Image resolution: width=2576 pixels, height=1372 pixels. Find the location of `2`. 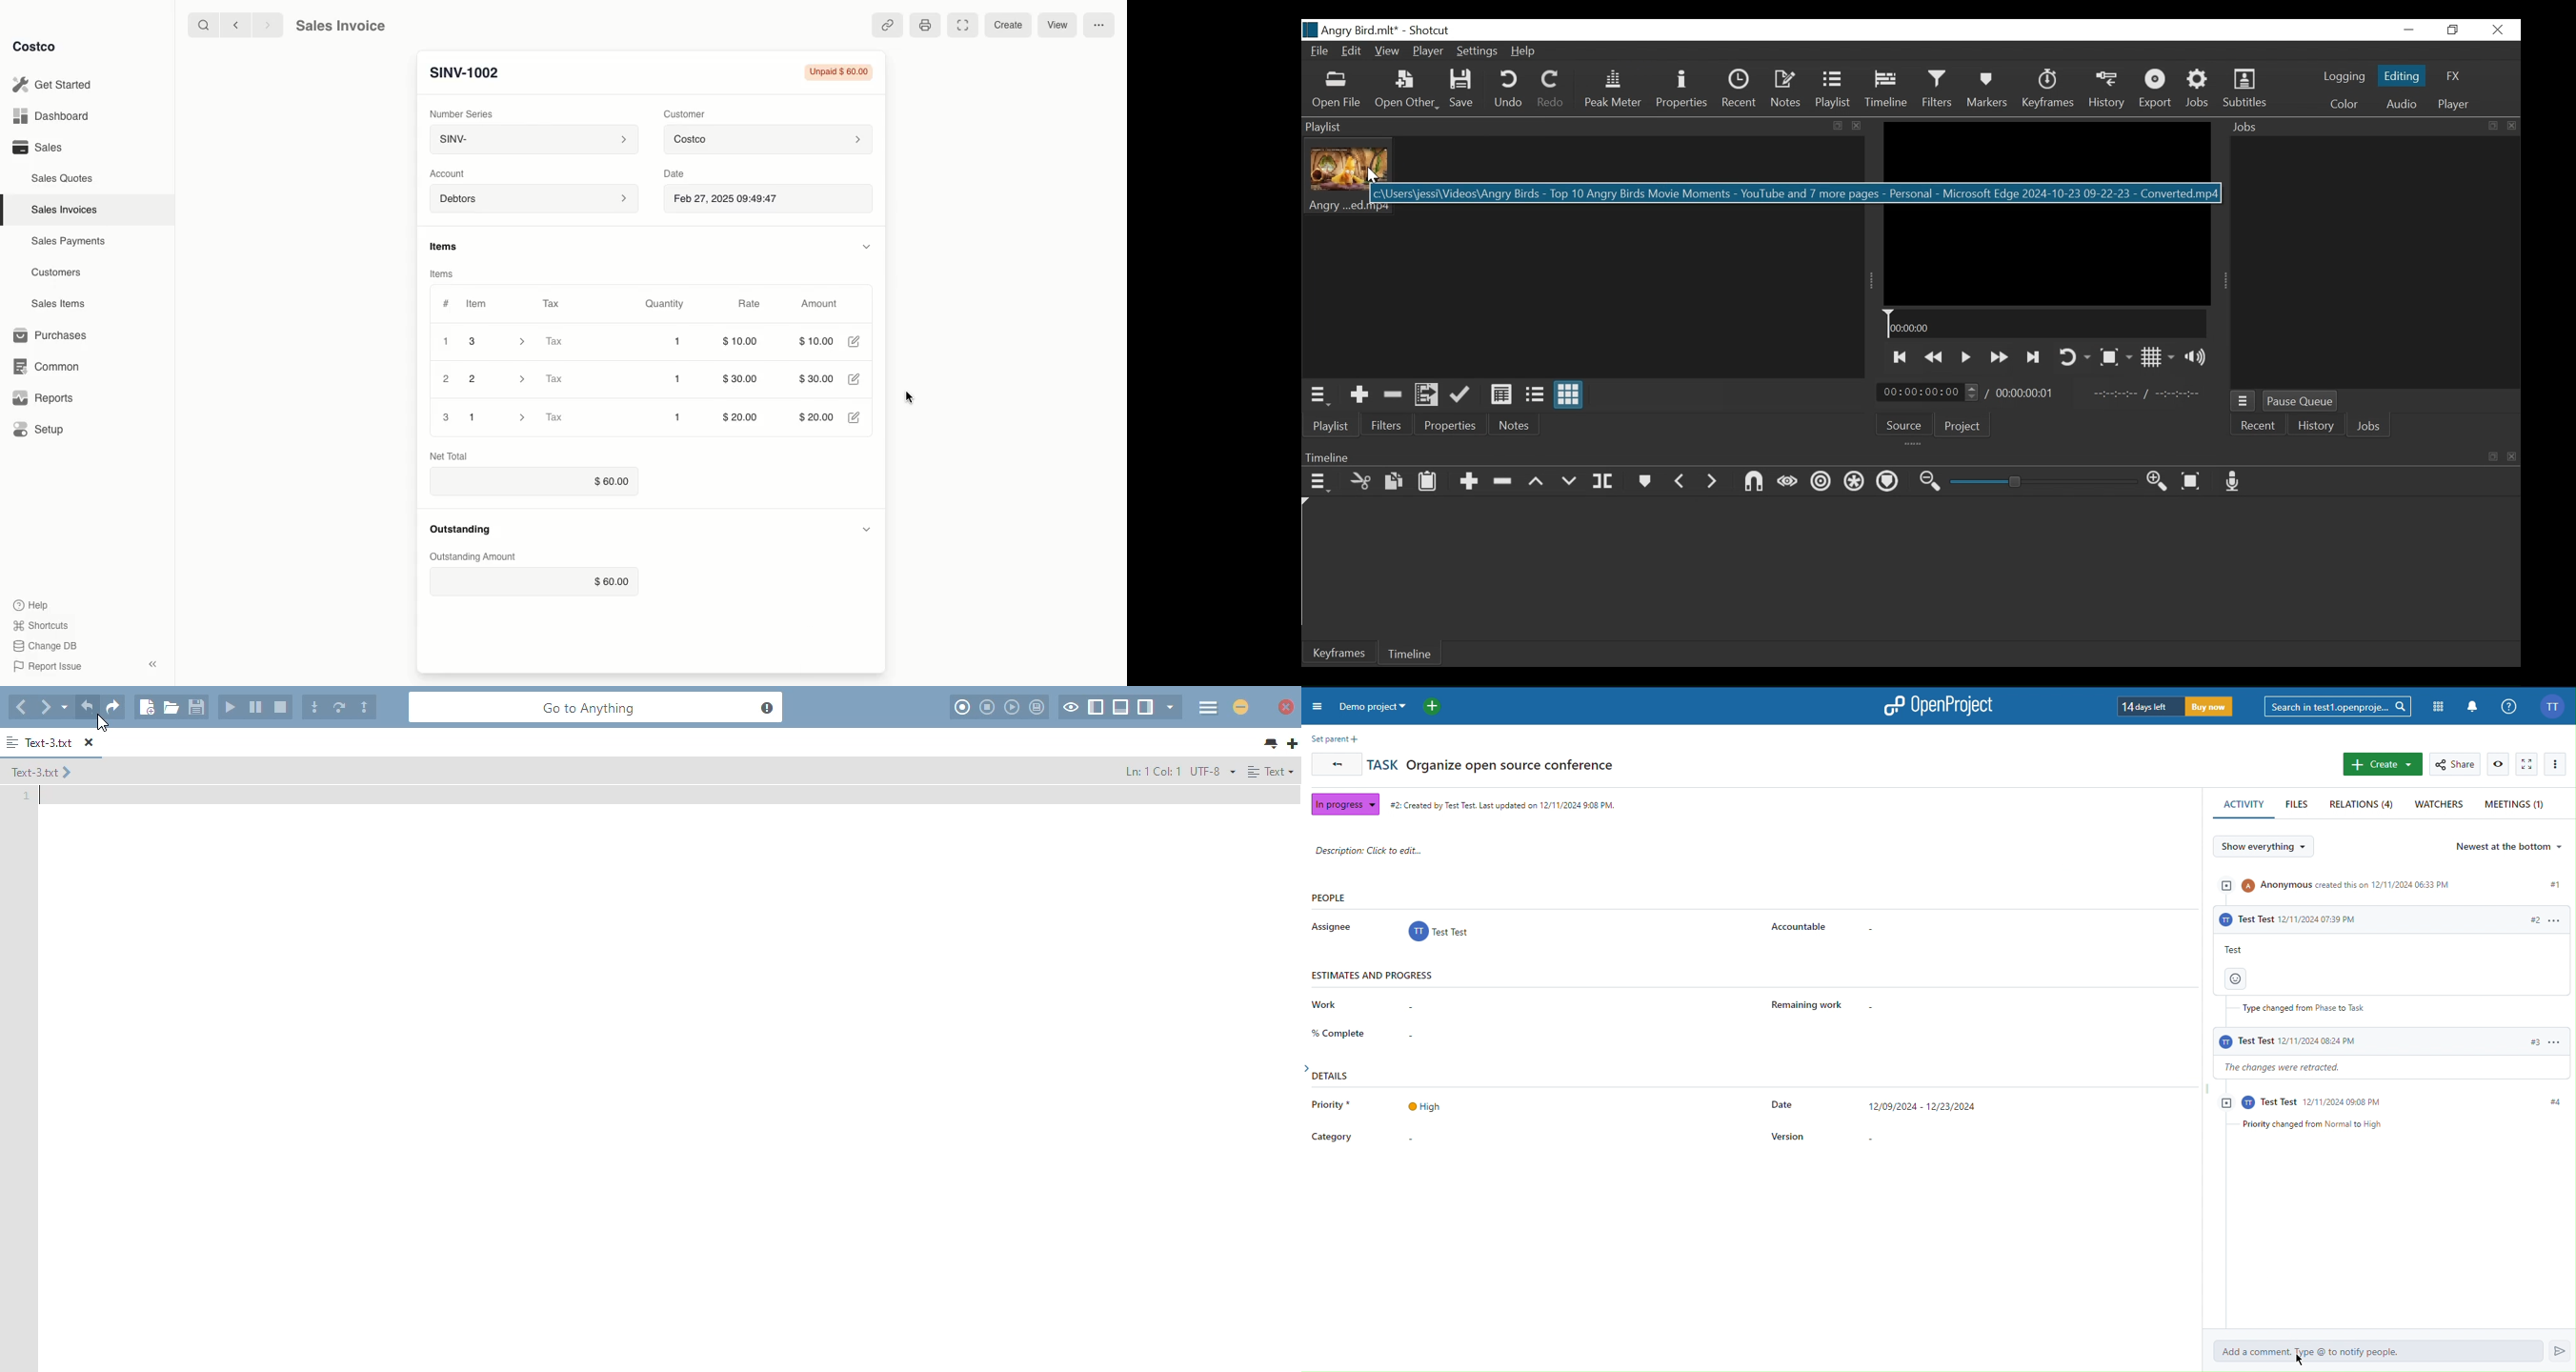

2 is located at coordinates (447, 380).